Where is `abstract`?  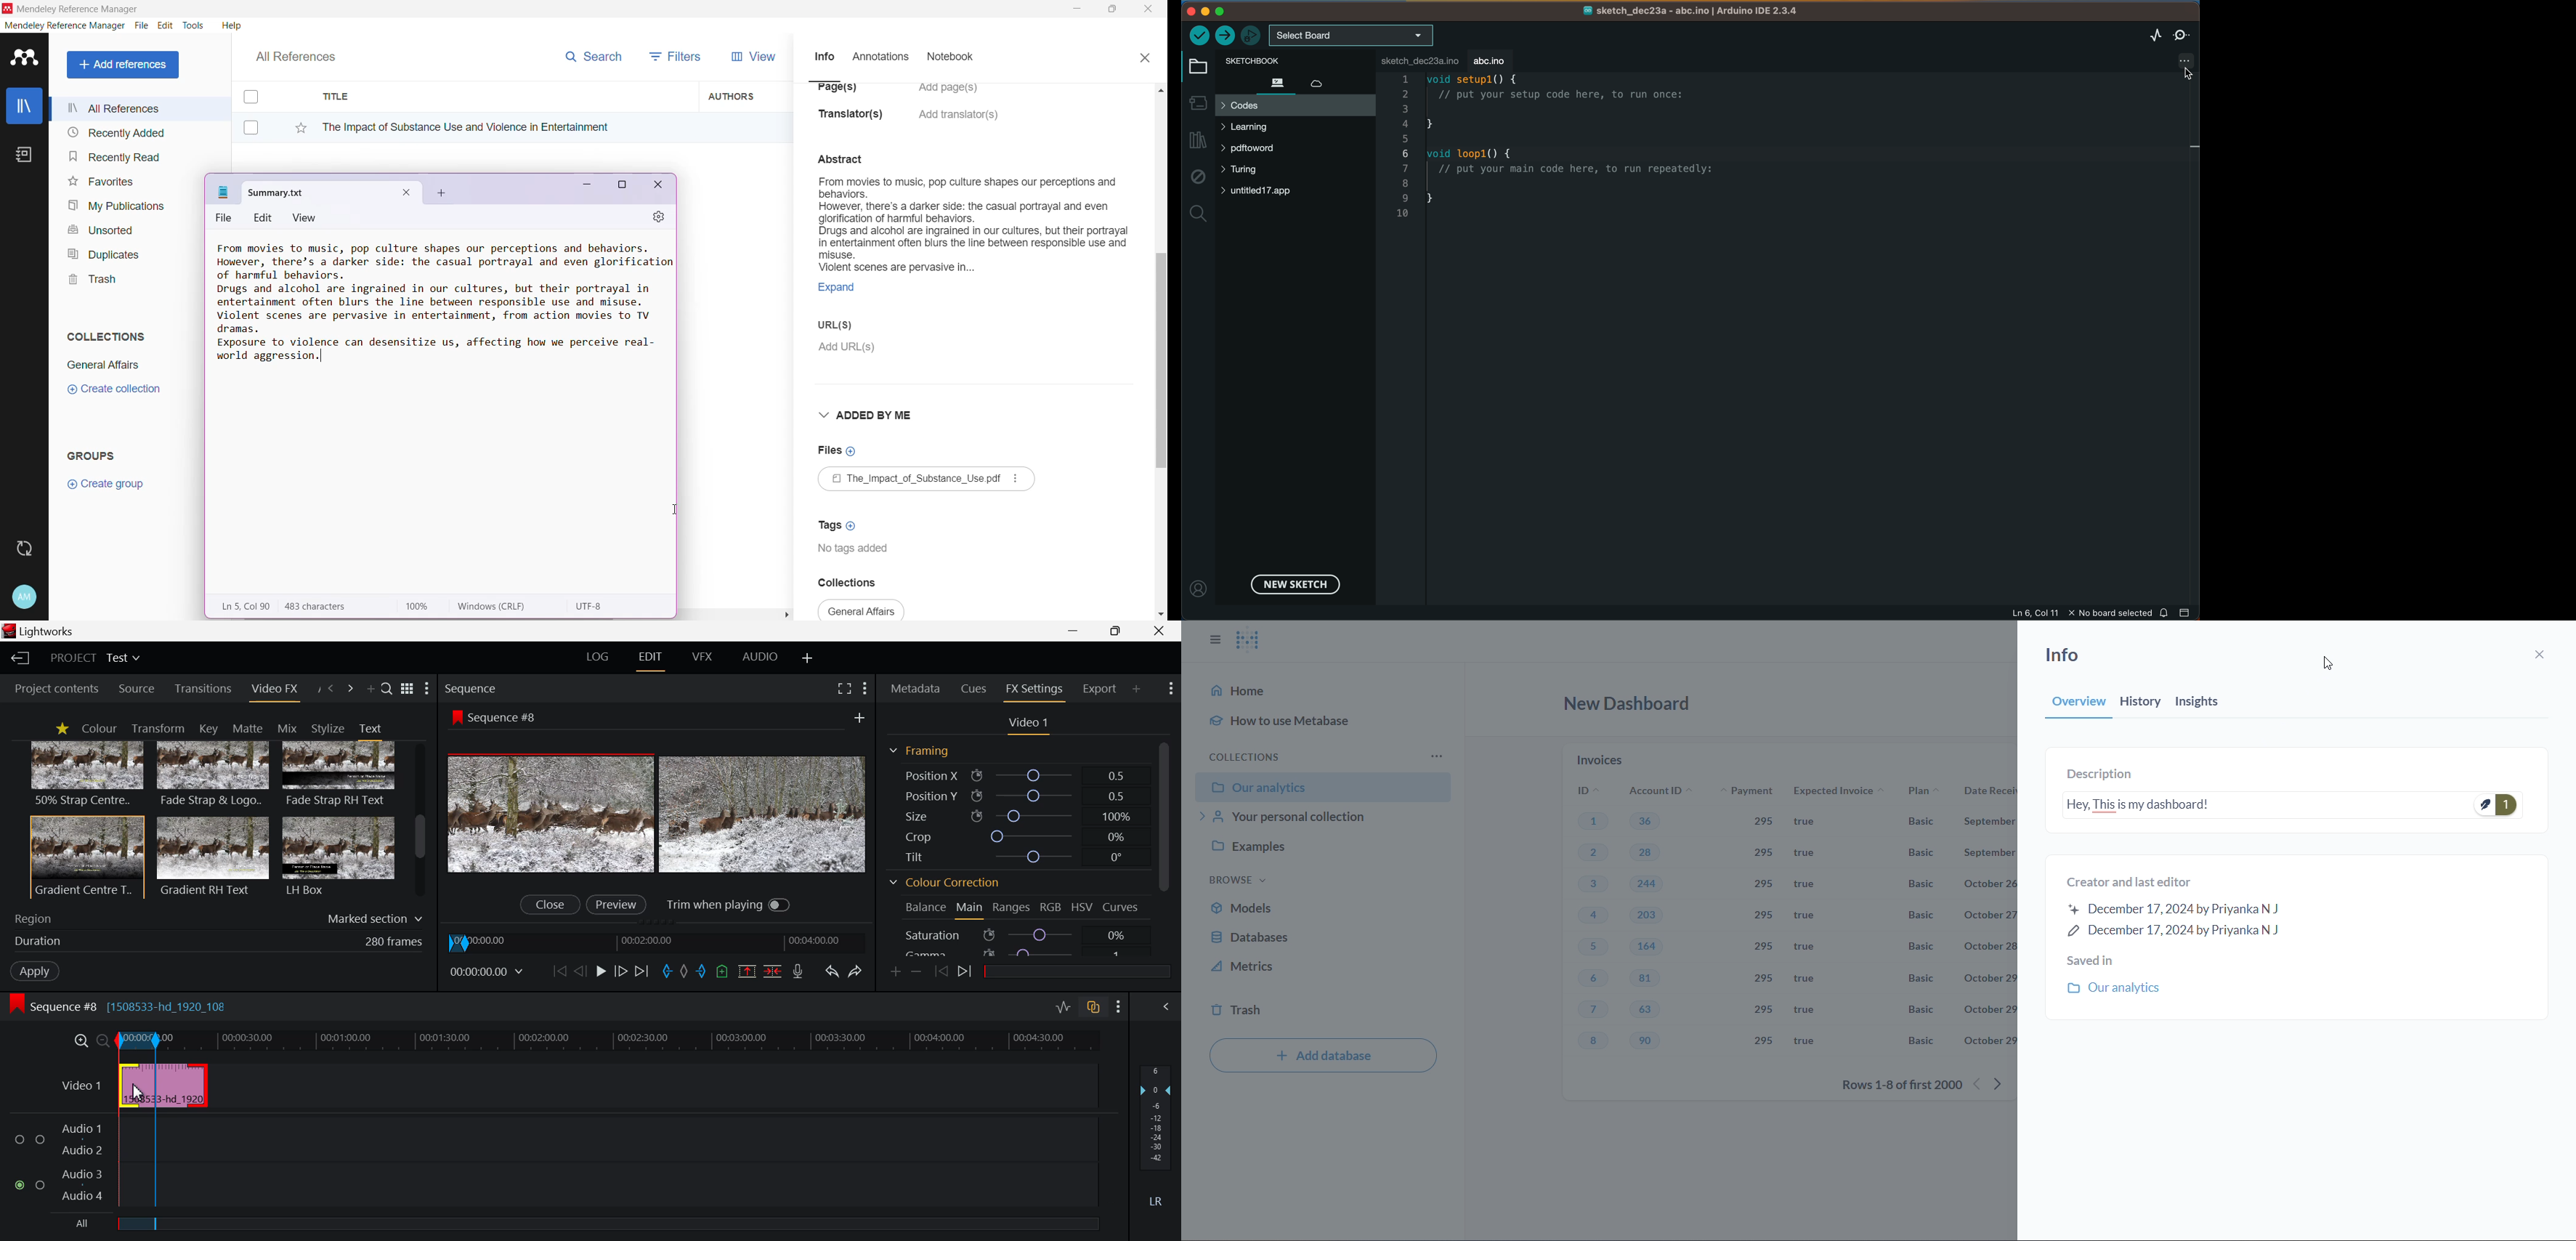
abstract is located at coordinates (848, 158).